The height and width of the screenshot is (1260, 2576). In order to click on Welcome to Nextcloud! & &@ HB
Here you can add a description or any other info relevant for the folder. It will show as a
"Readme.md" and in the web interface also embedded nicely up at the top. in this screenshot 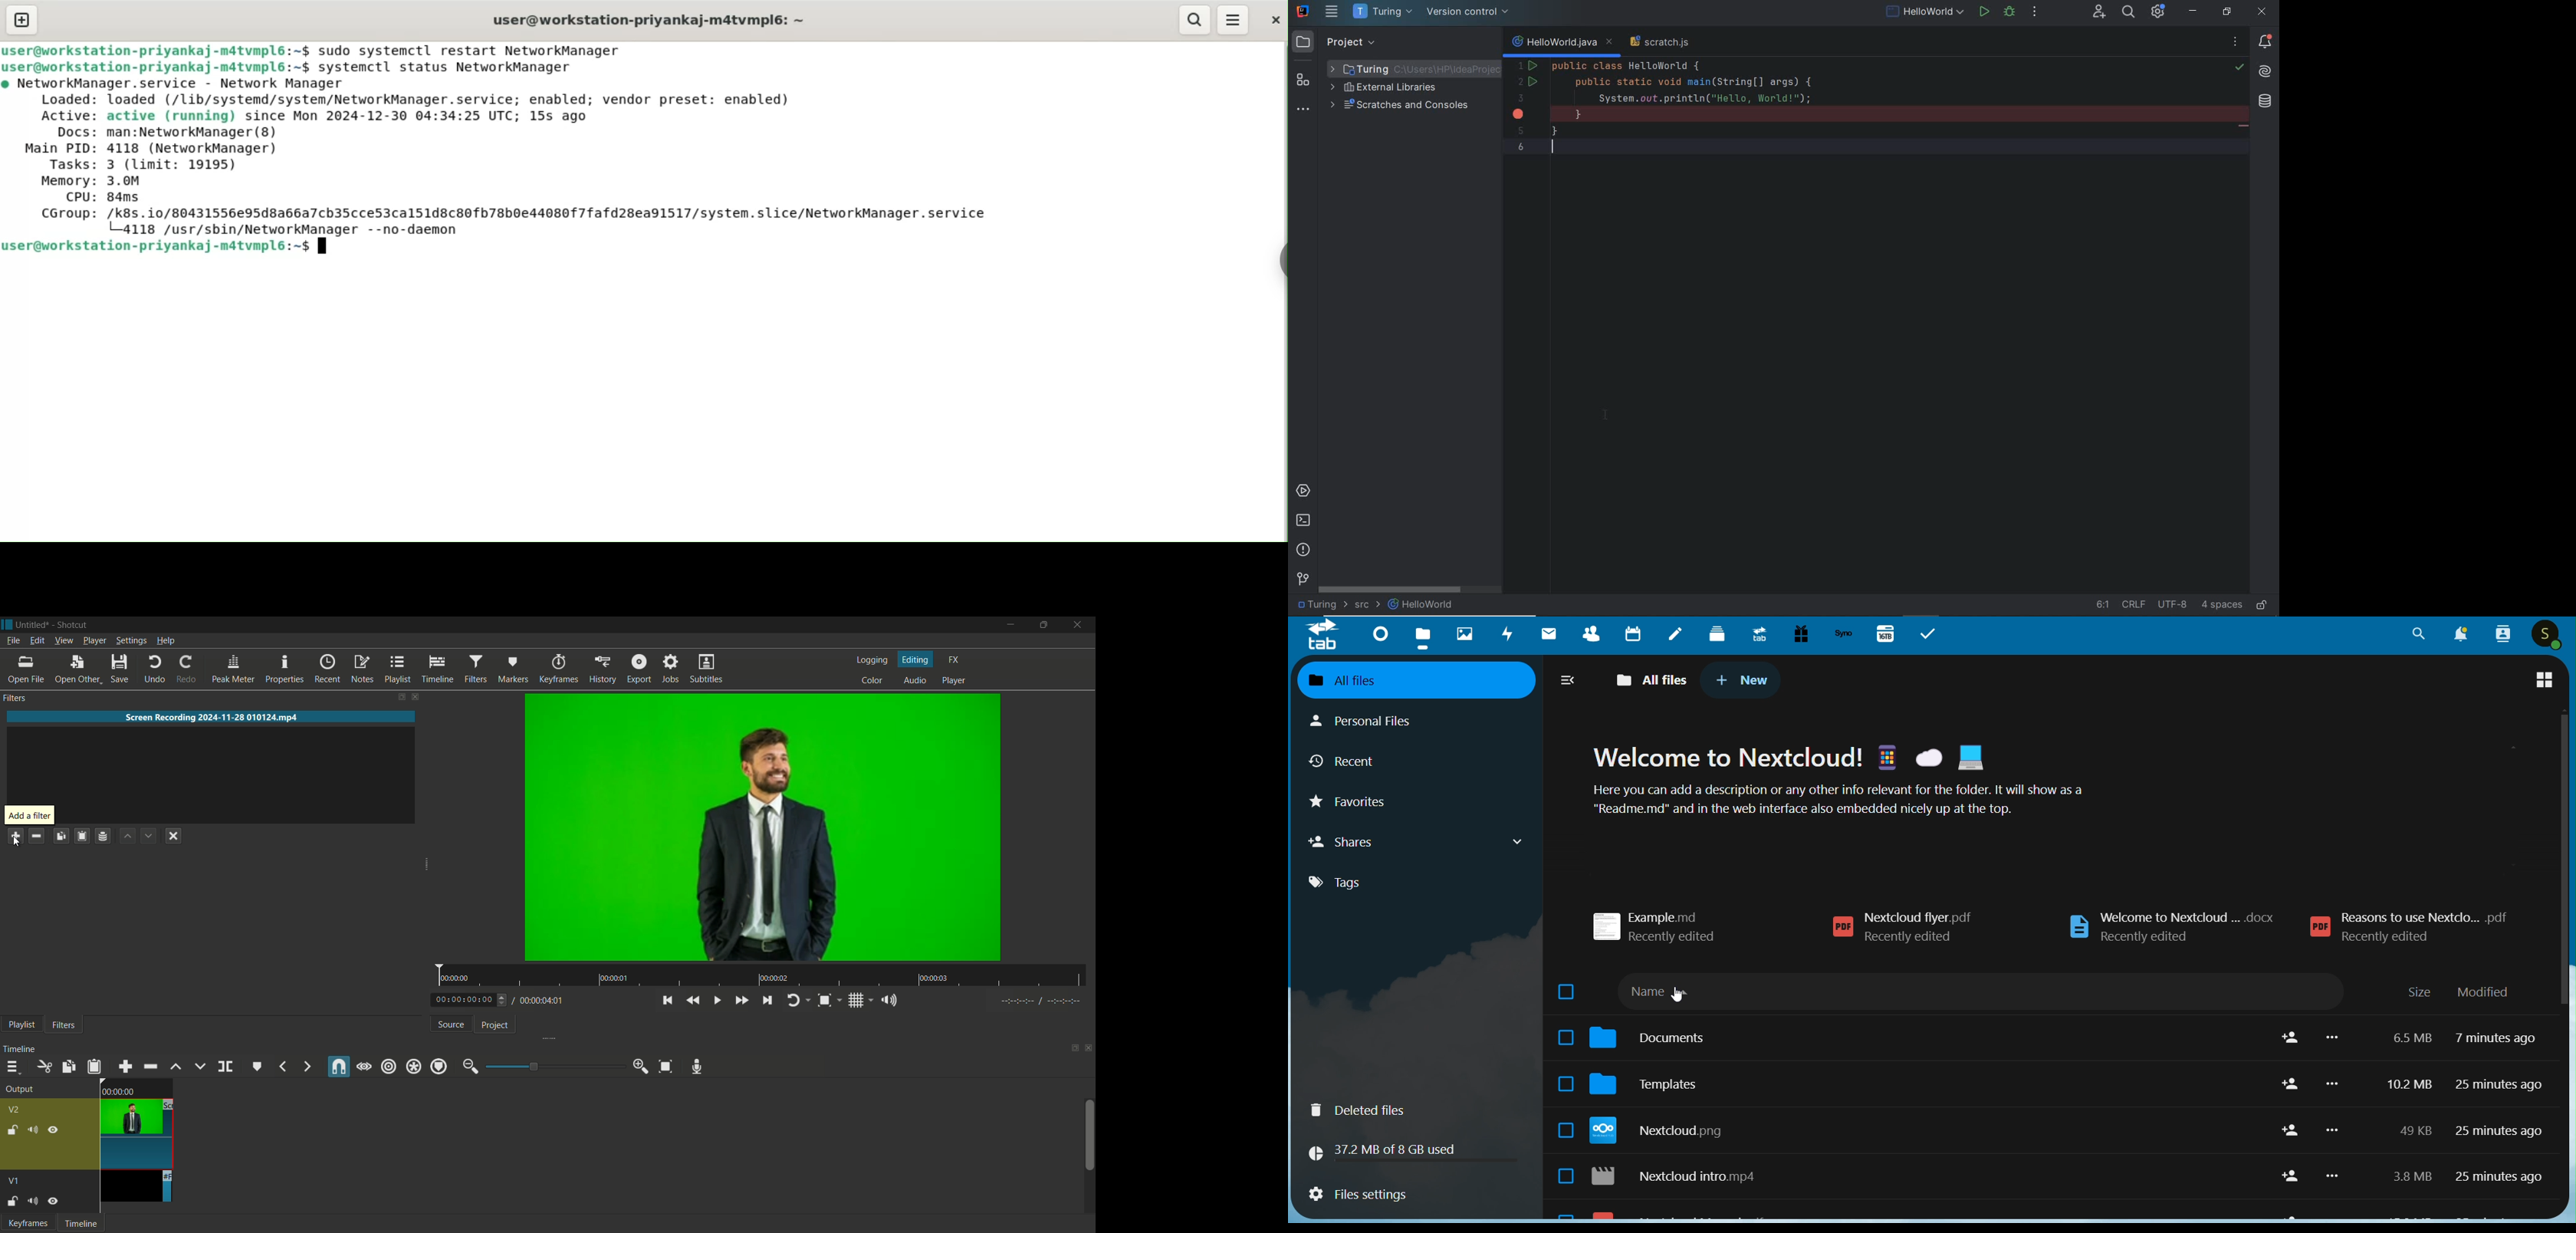, I will do `click(1838, 779)`.